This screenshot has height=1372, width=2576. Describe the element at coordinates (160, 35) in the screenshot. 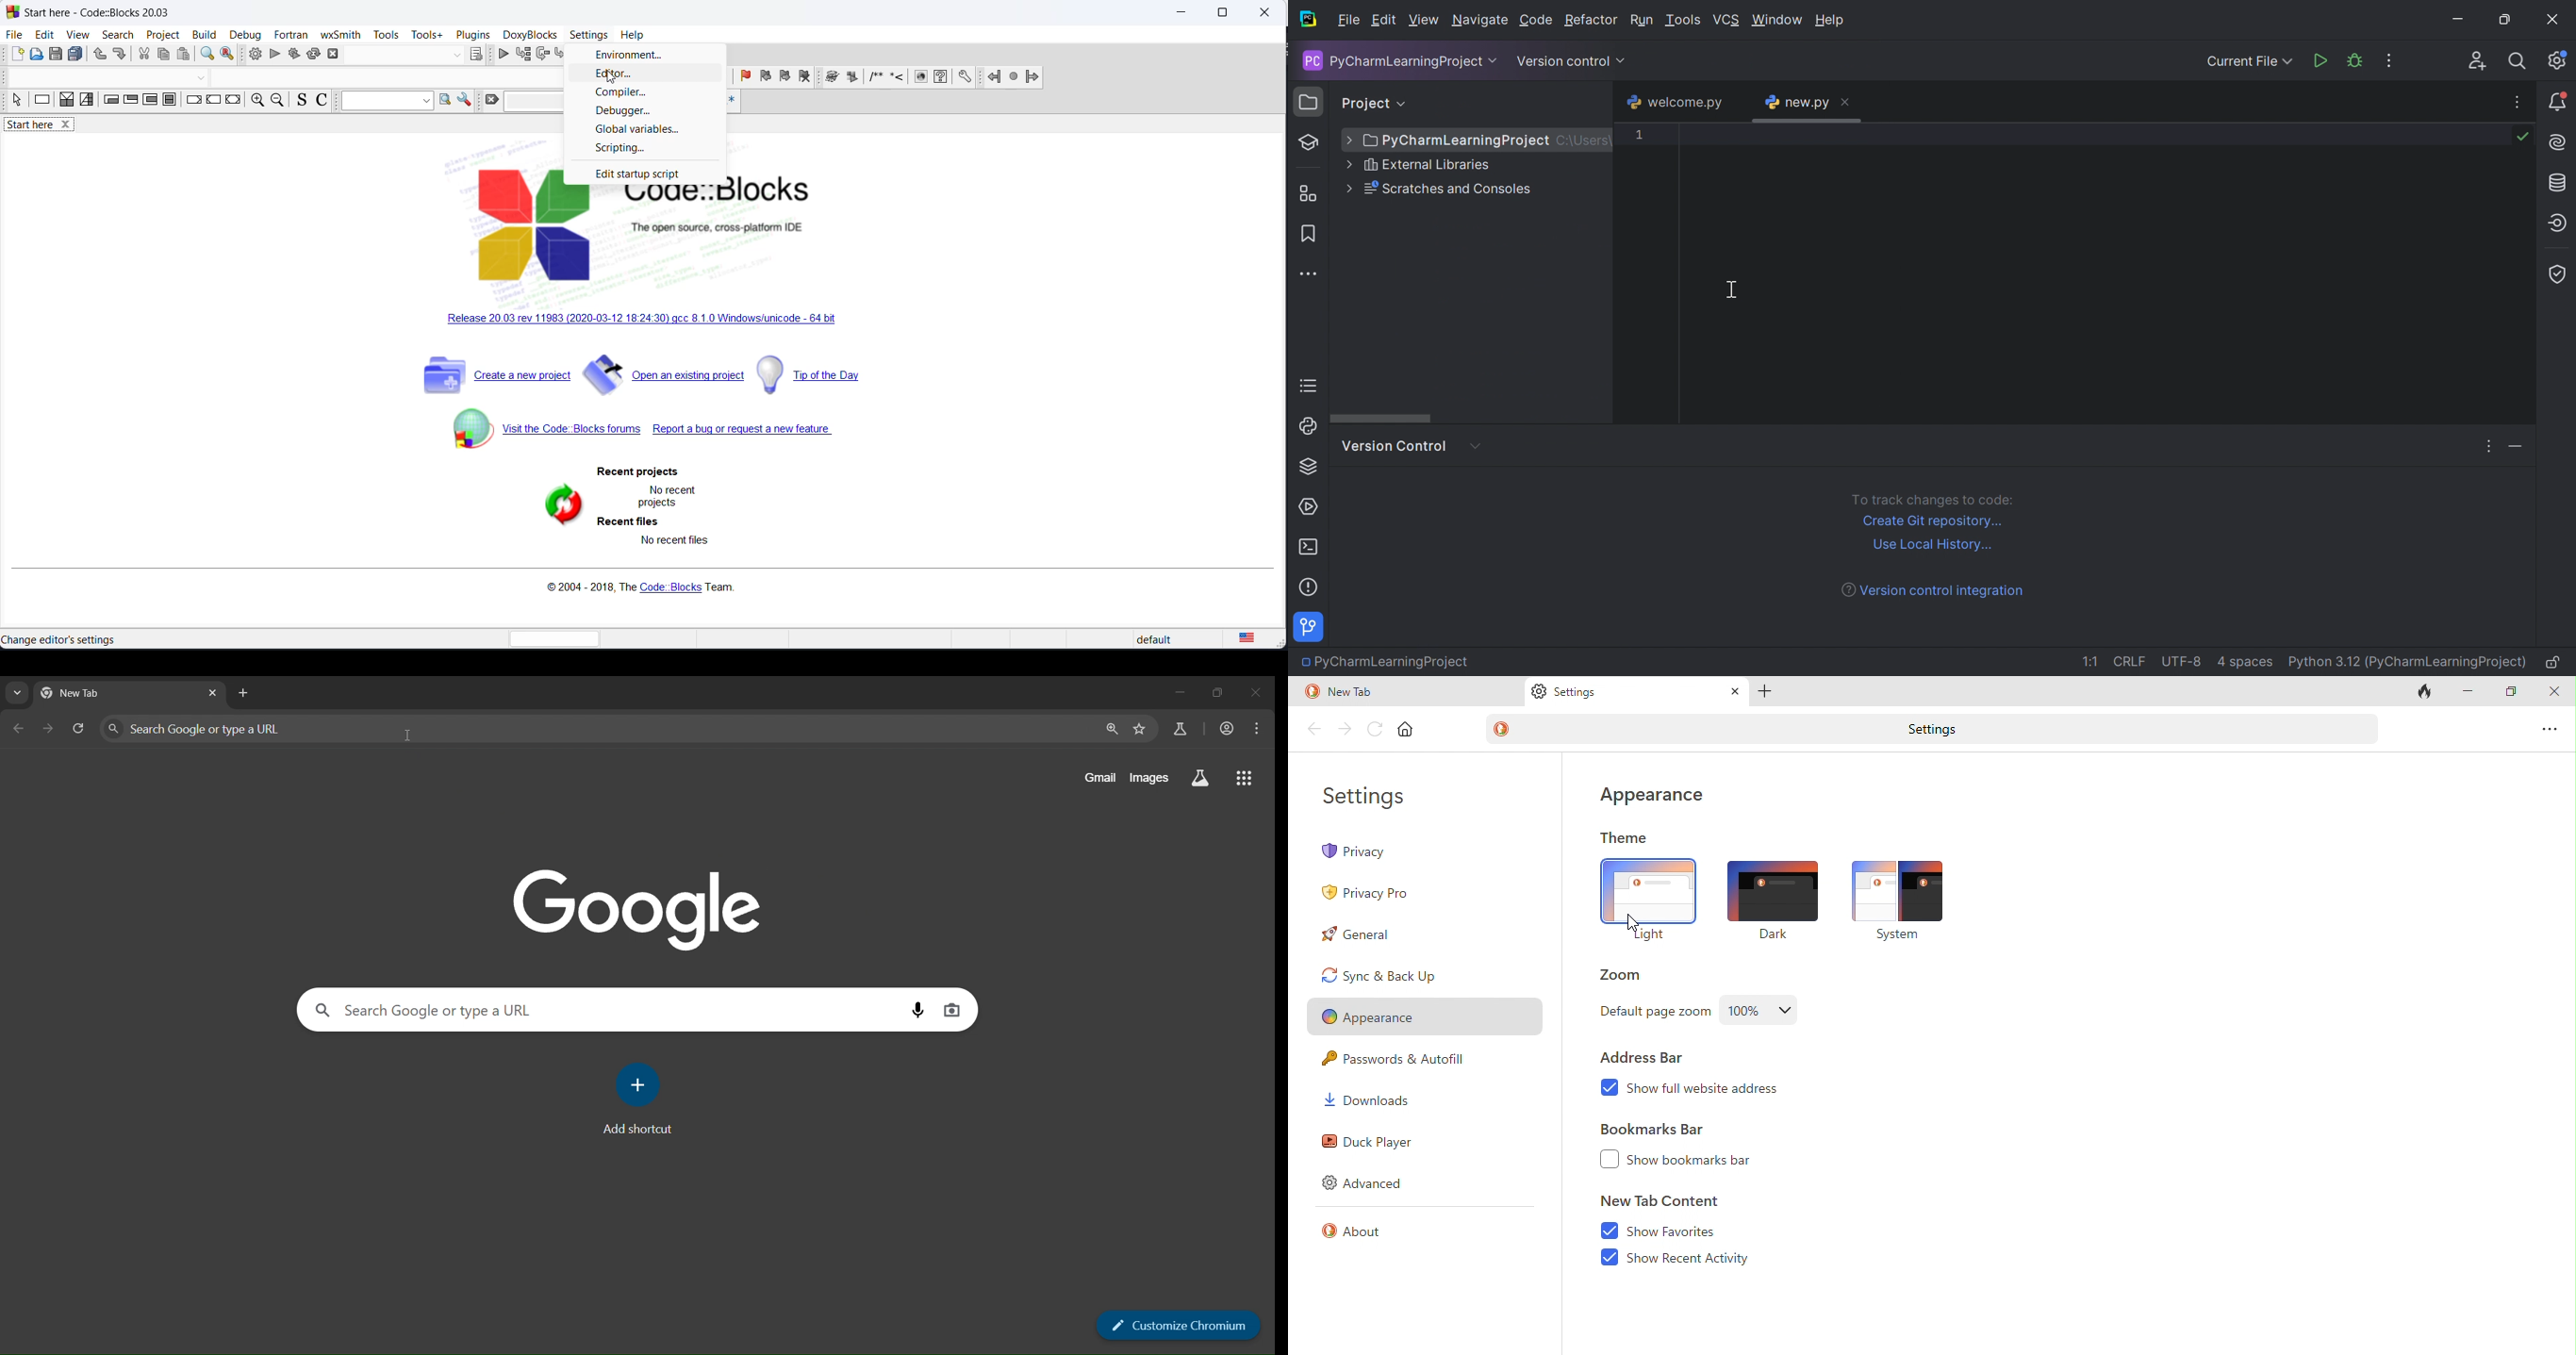

I see `project` at that location.